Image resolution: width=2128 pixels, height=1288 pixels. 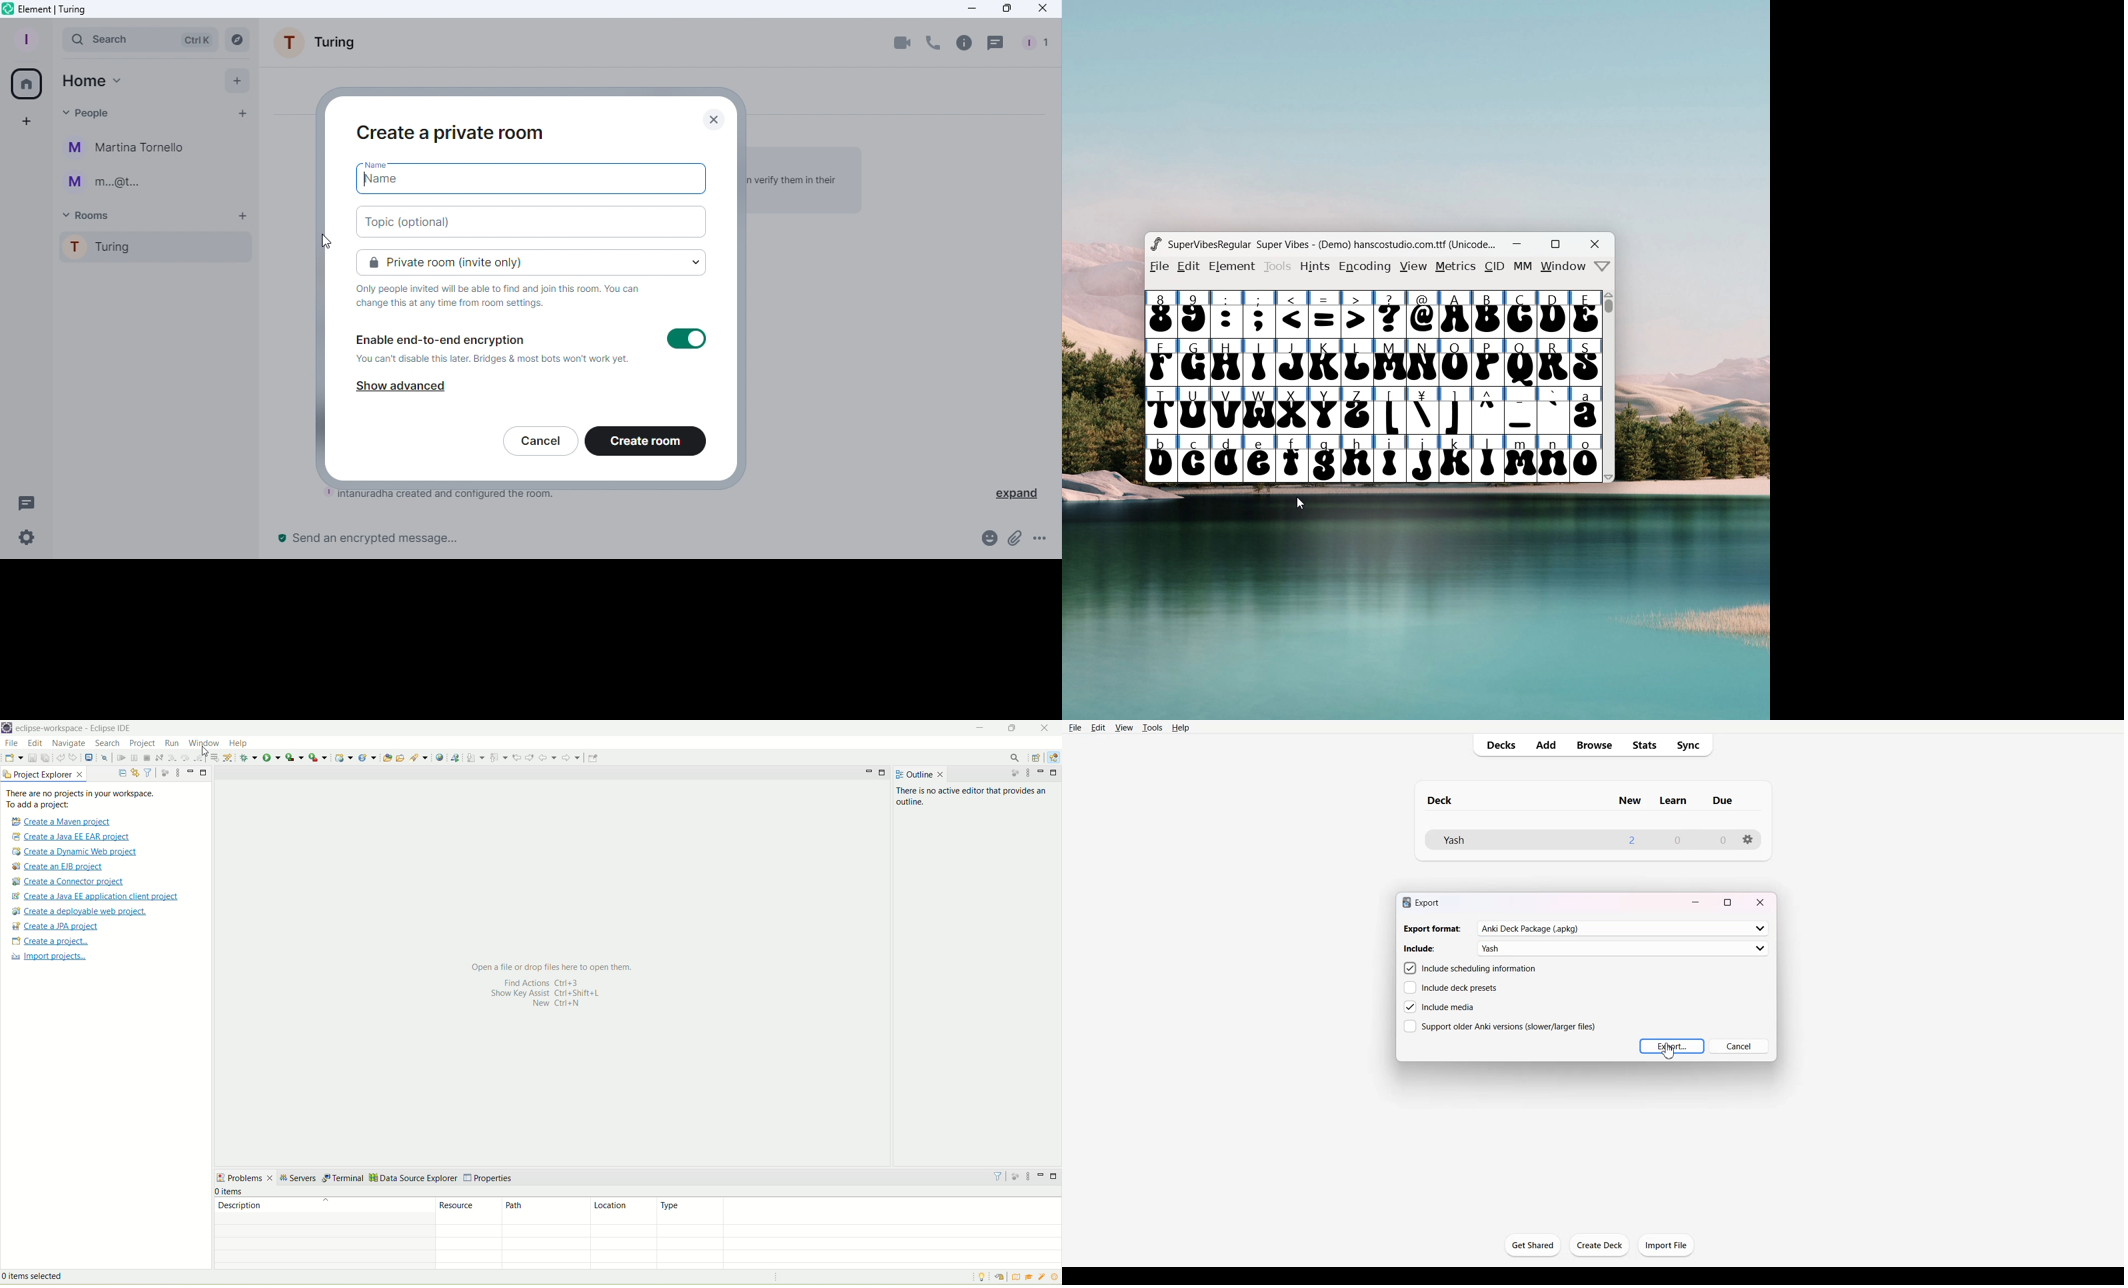 What do you see at coordinates (239, 39) in the screenshot?
I see `Search rooms` at bounding box center [239, 39].